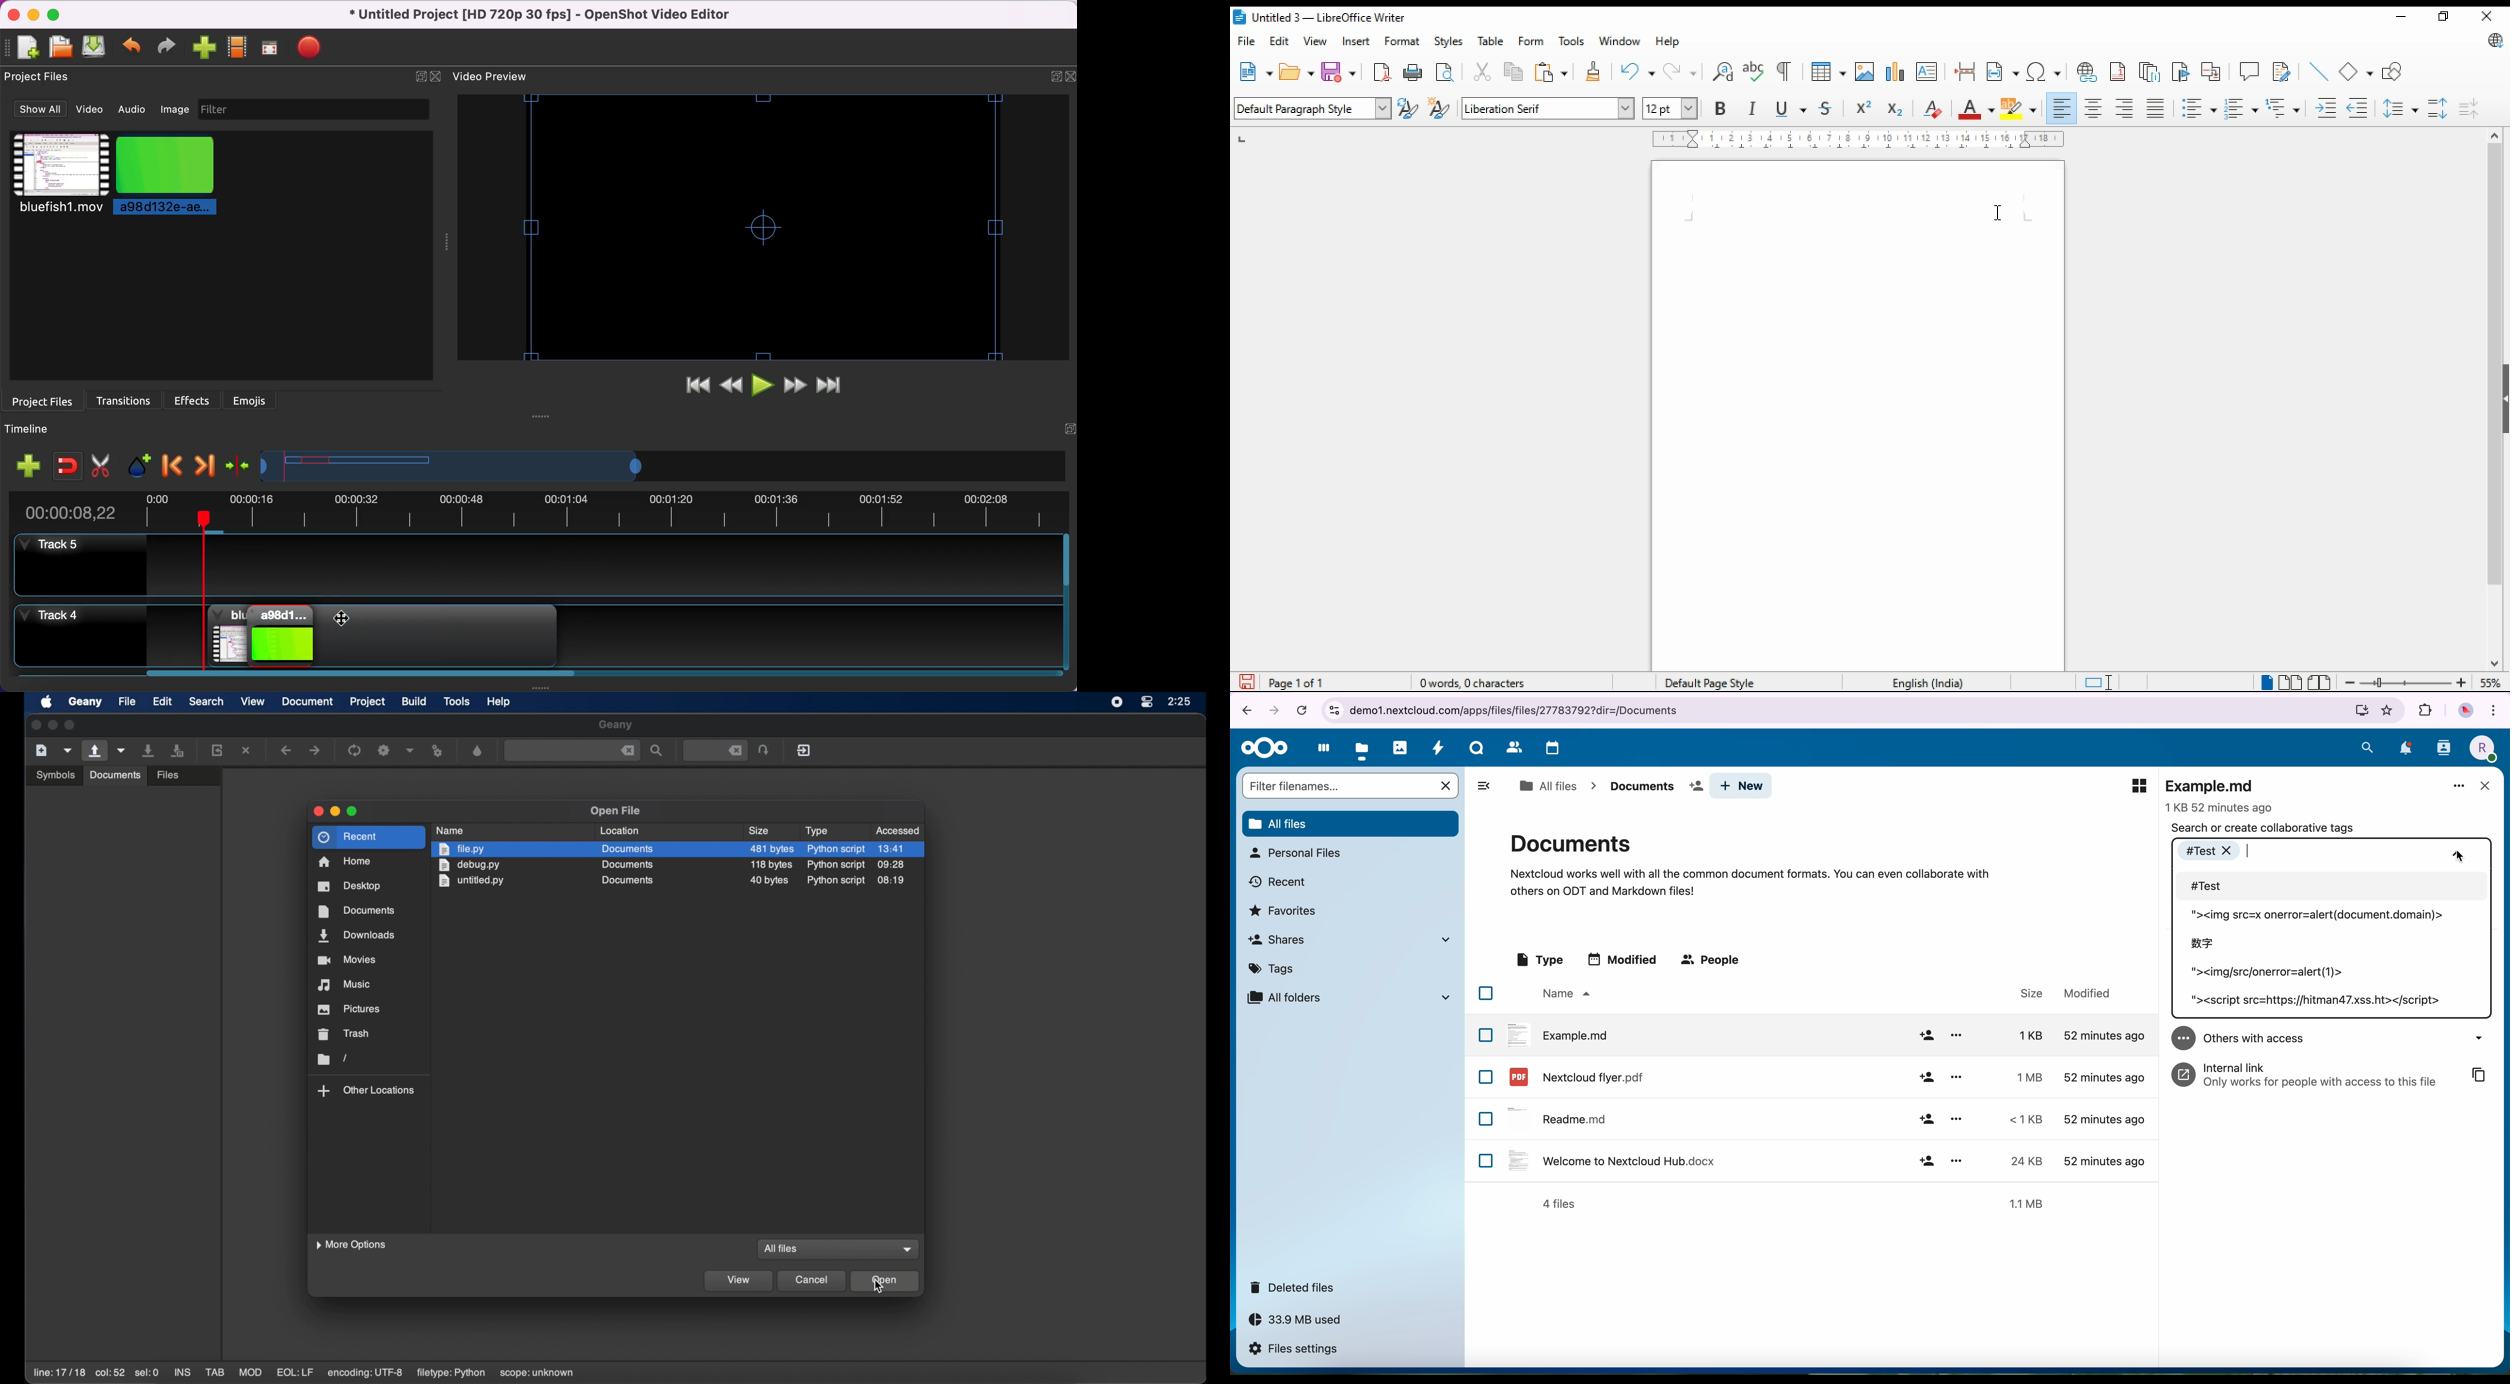  I want to click on options, so click(1956, 1159).